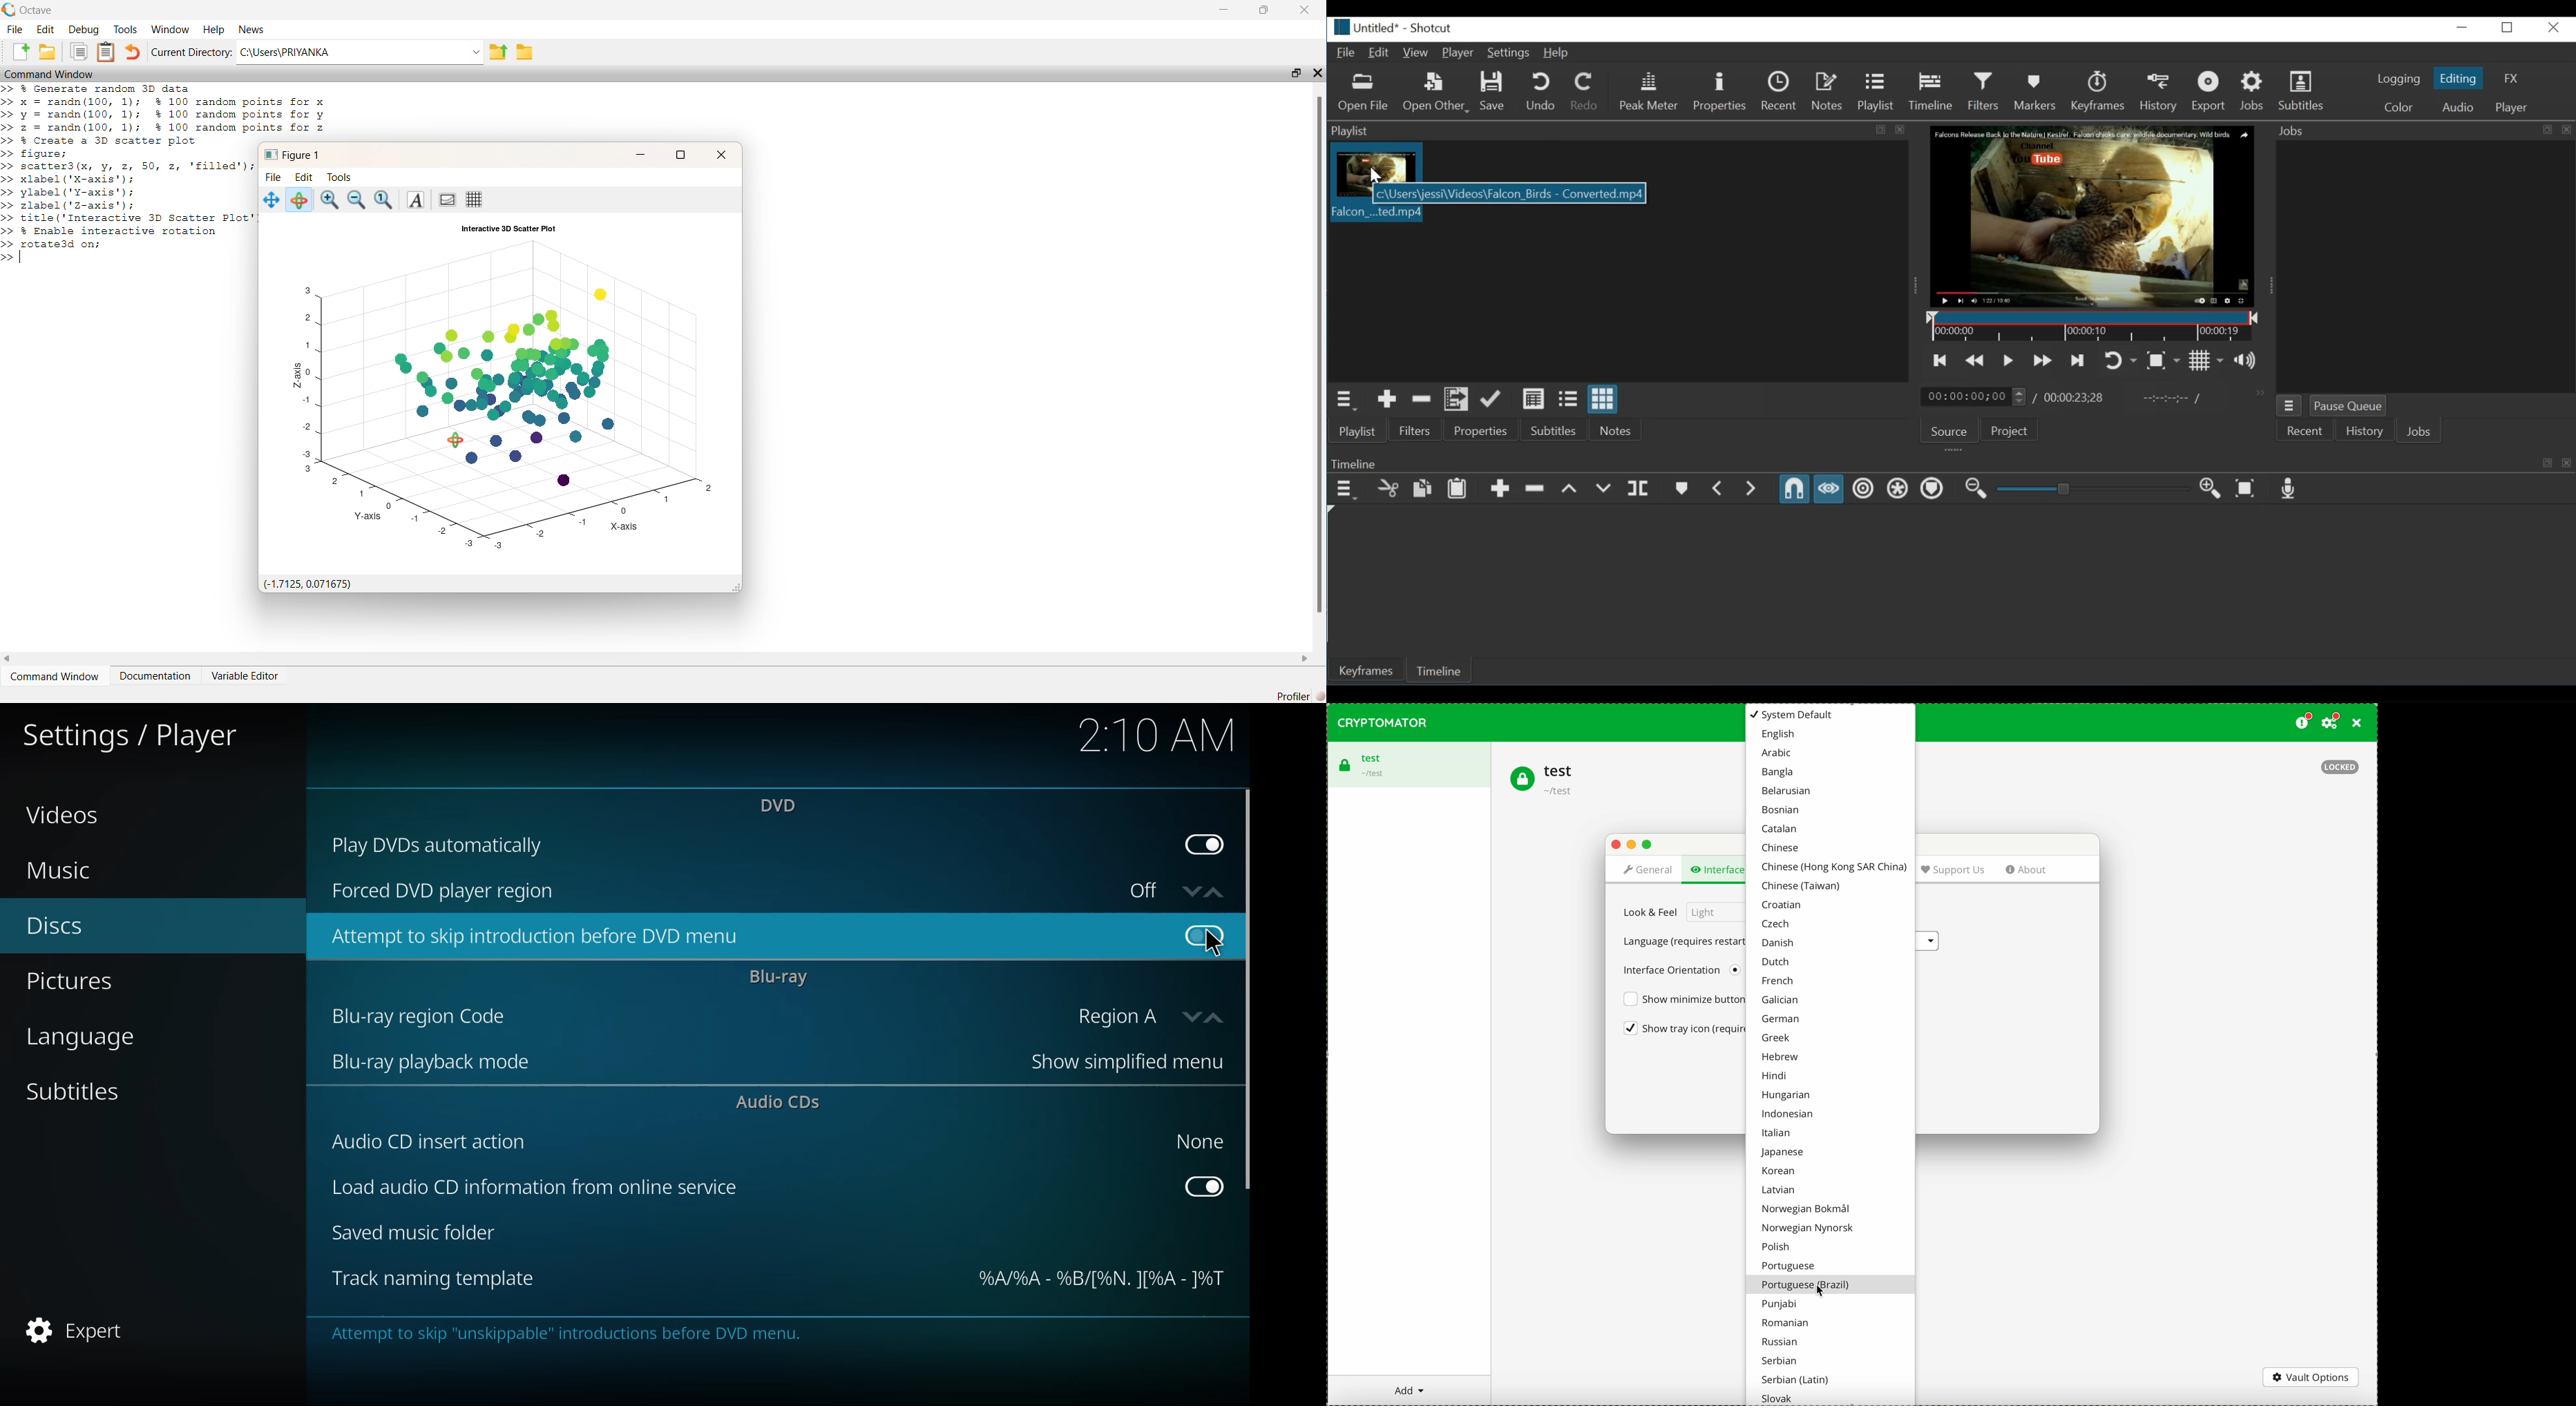  What do you see at coordinates (61, 870) in the screenshot?
I see `music` at bounding box center [61, 870].